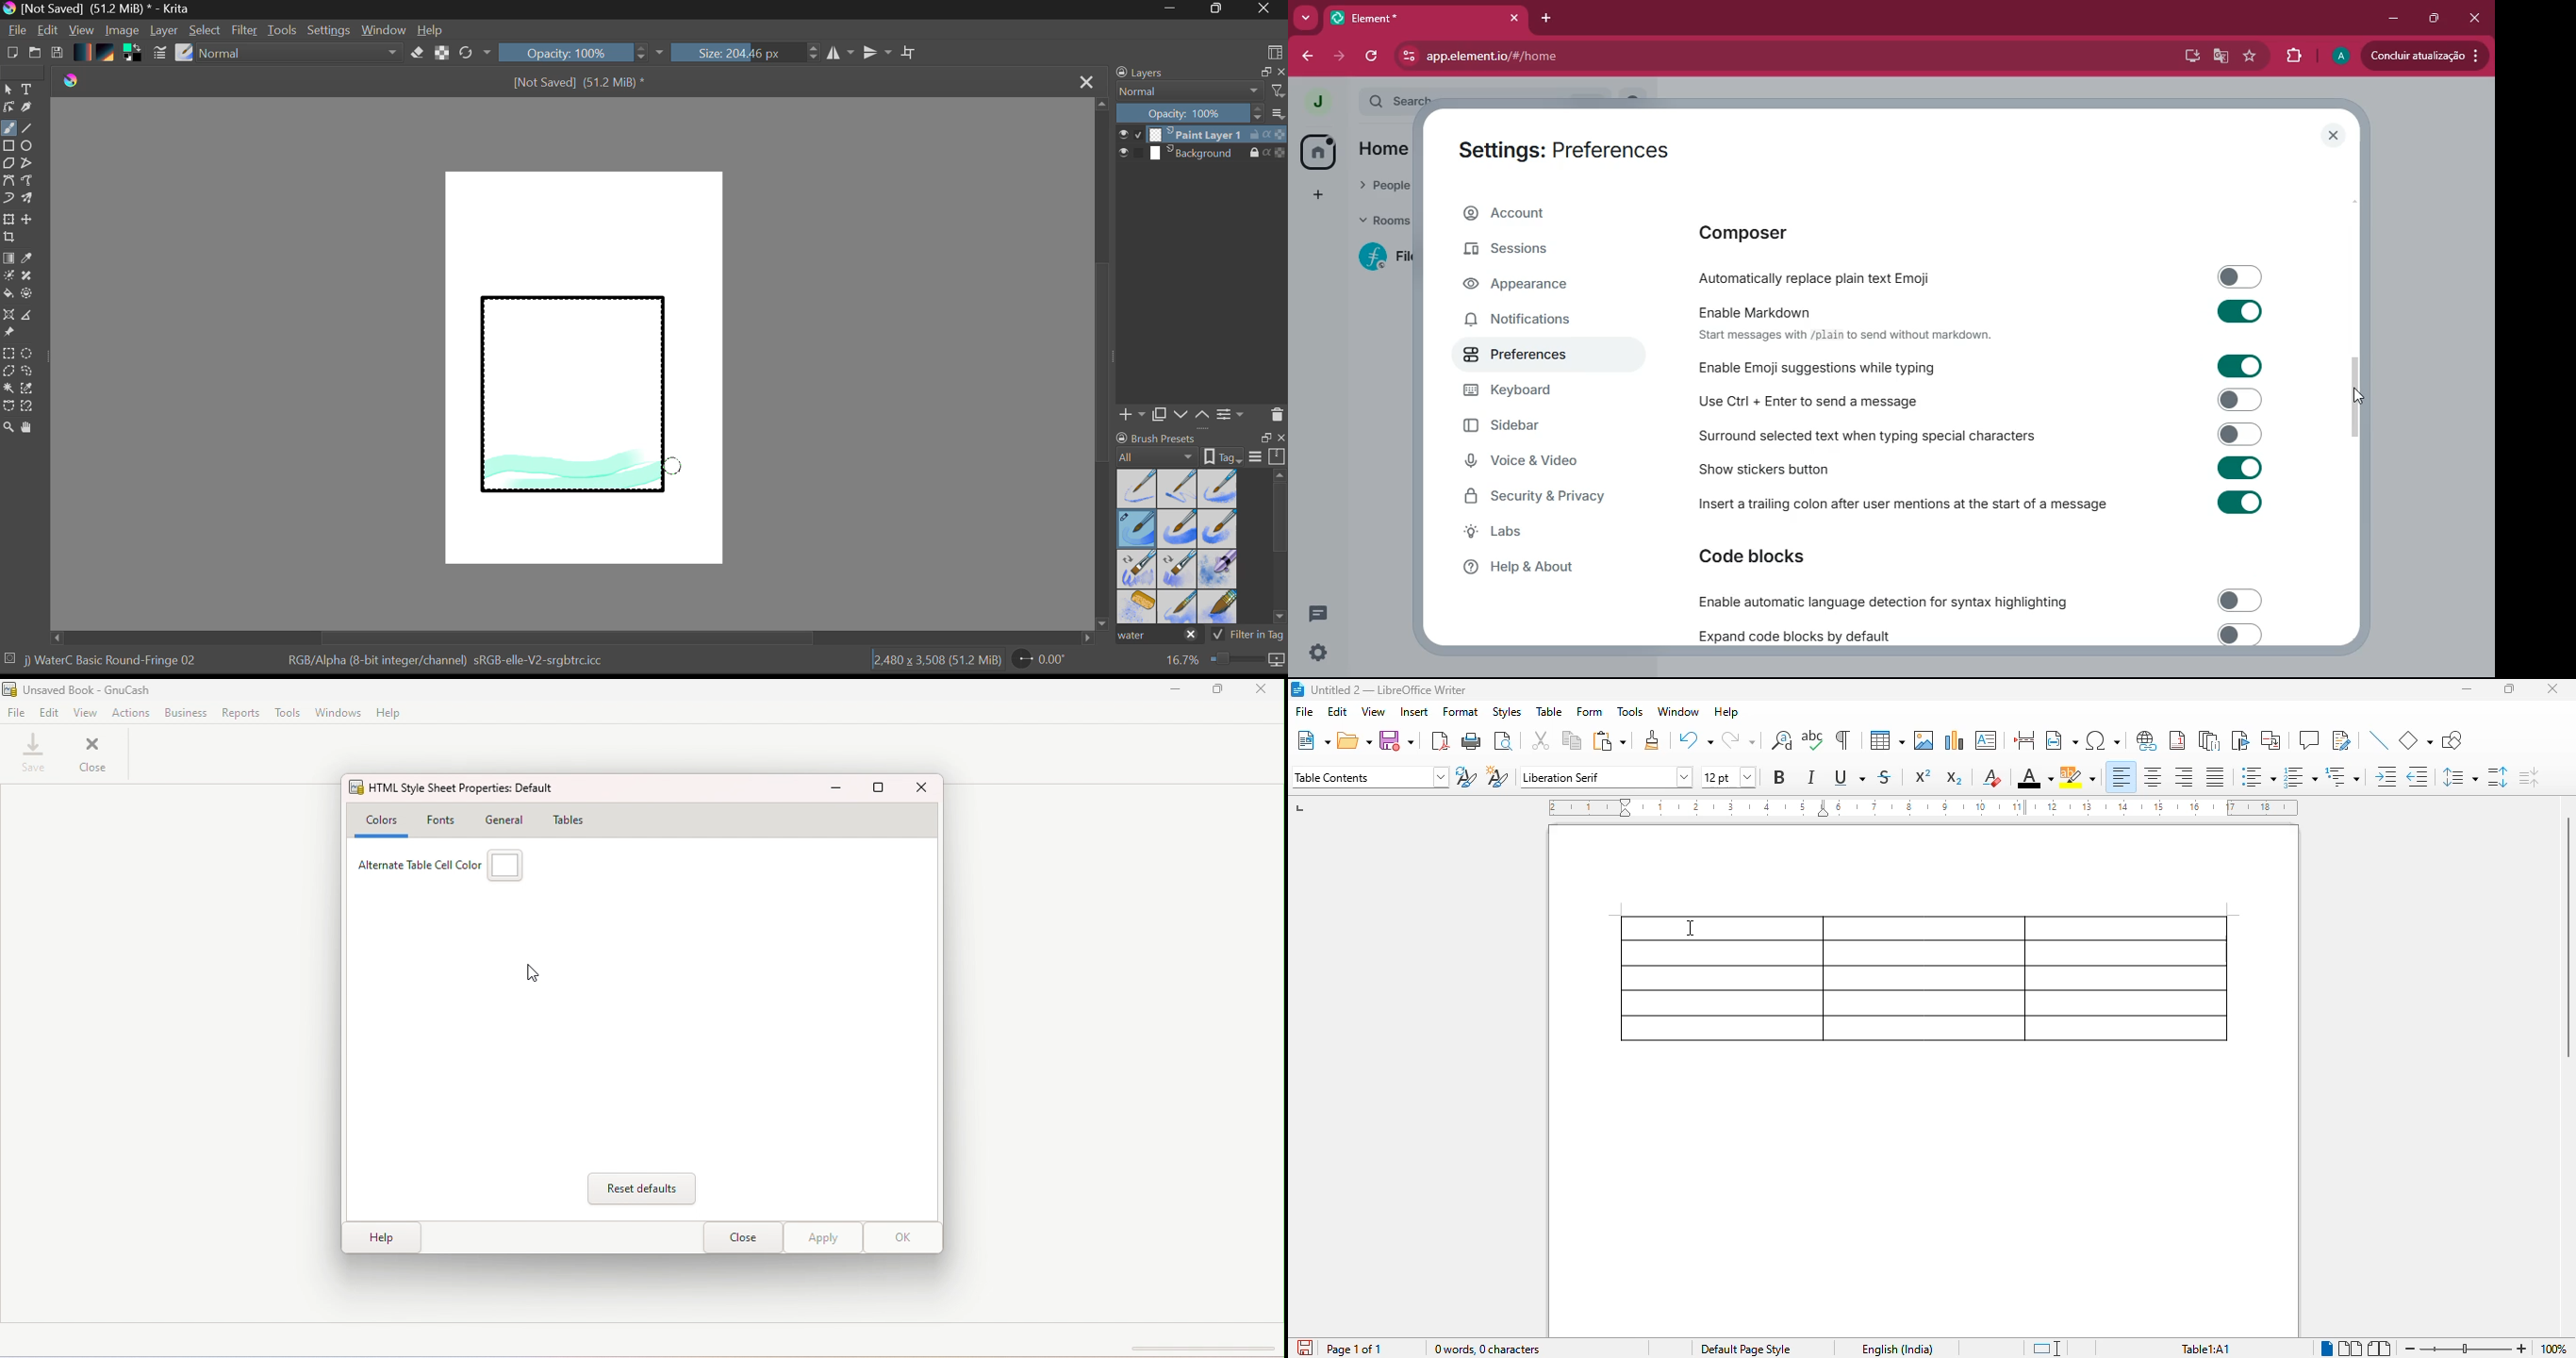 This screenshot has height=1372, width=2576. What do you see at coordinates (31, 389) in the screenshot?
I see `Similar Color Selector` at bounding box center [31, 389].